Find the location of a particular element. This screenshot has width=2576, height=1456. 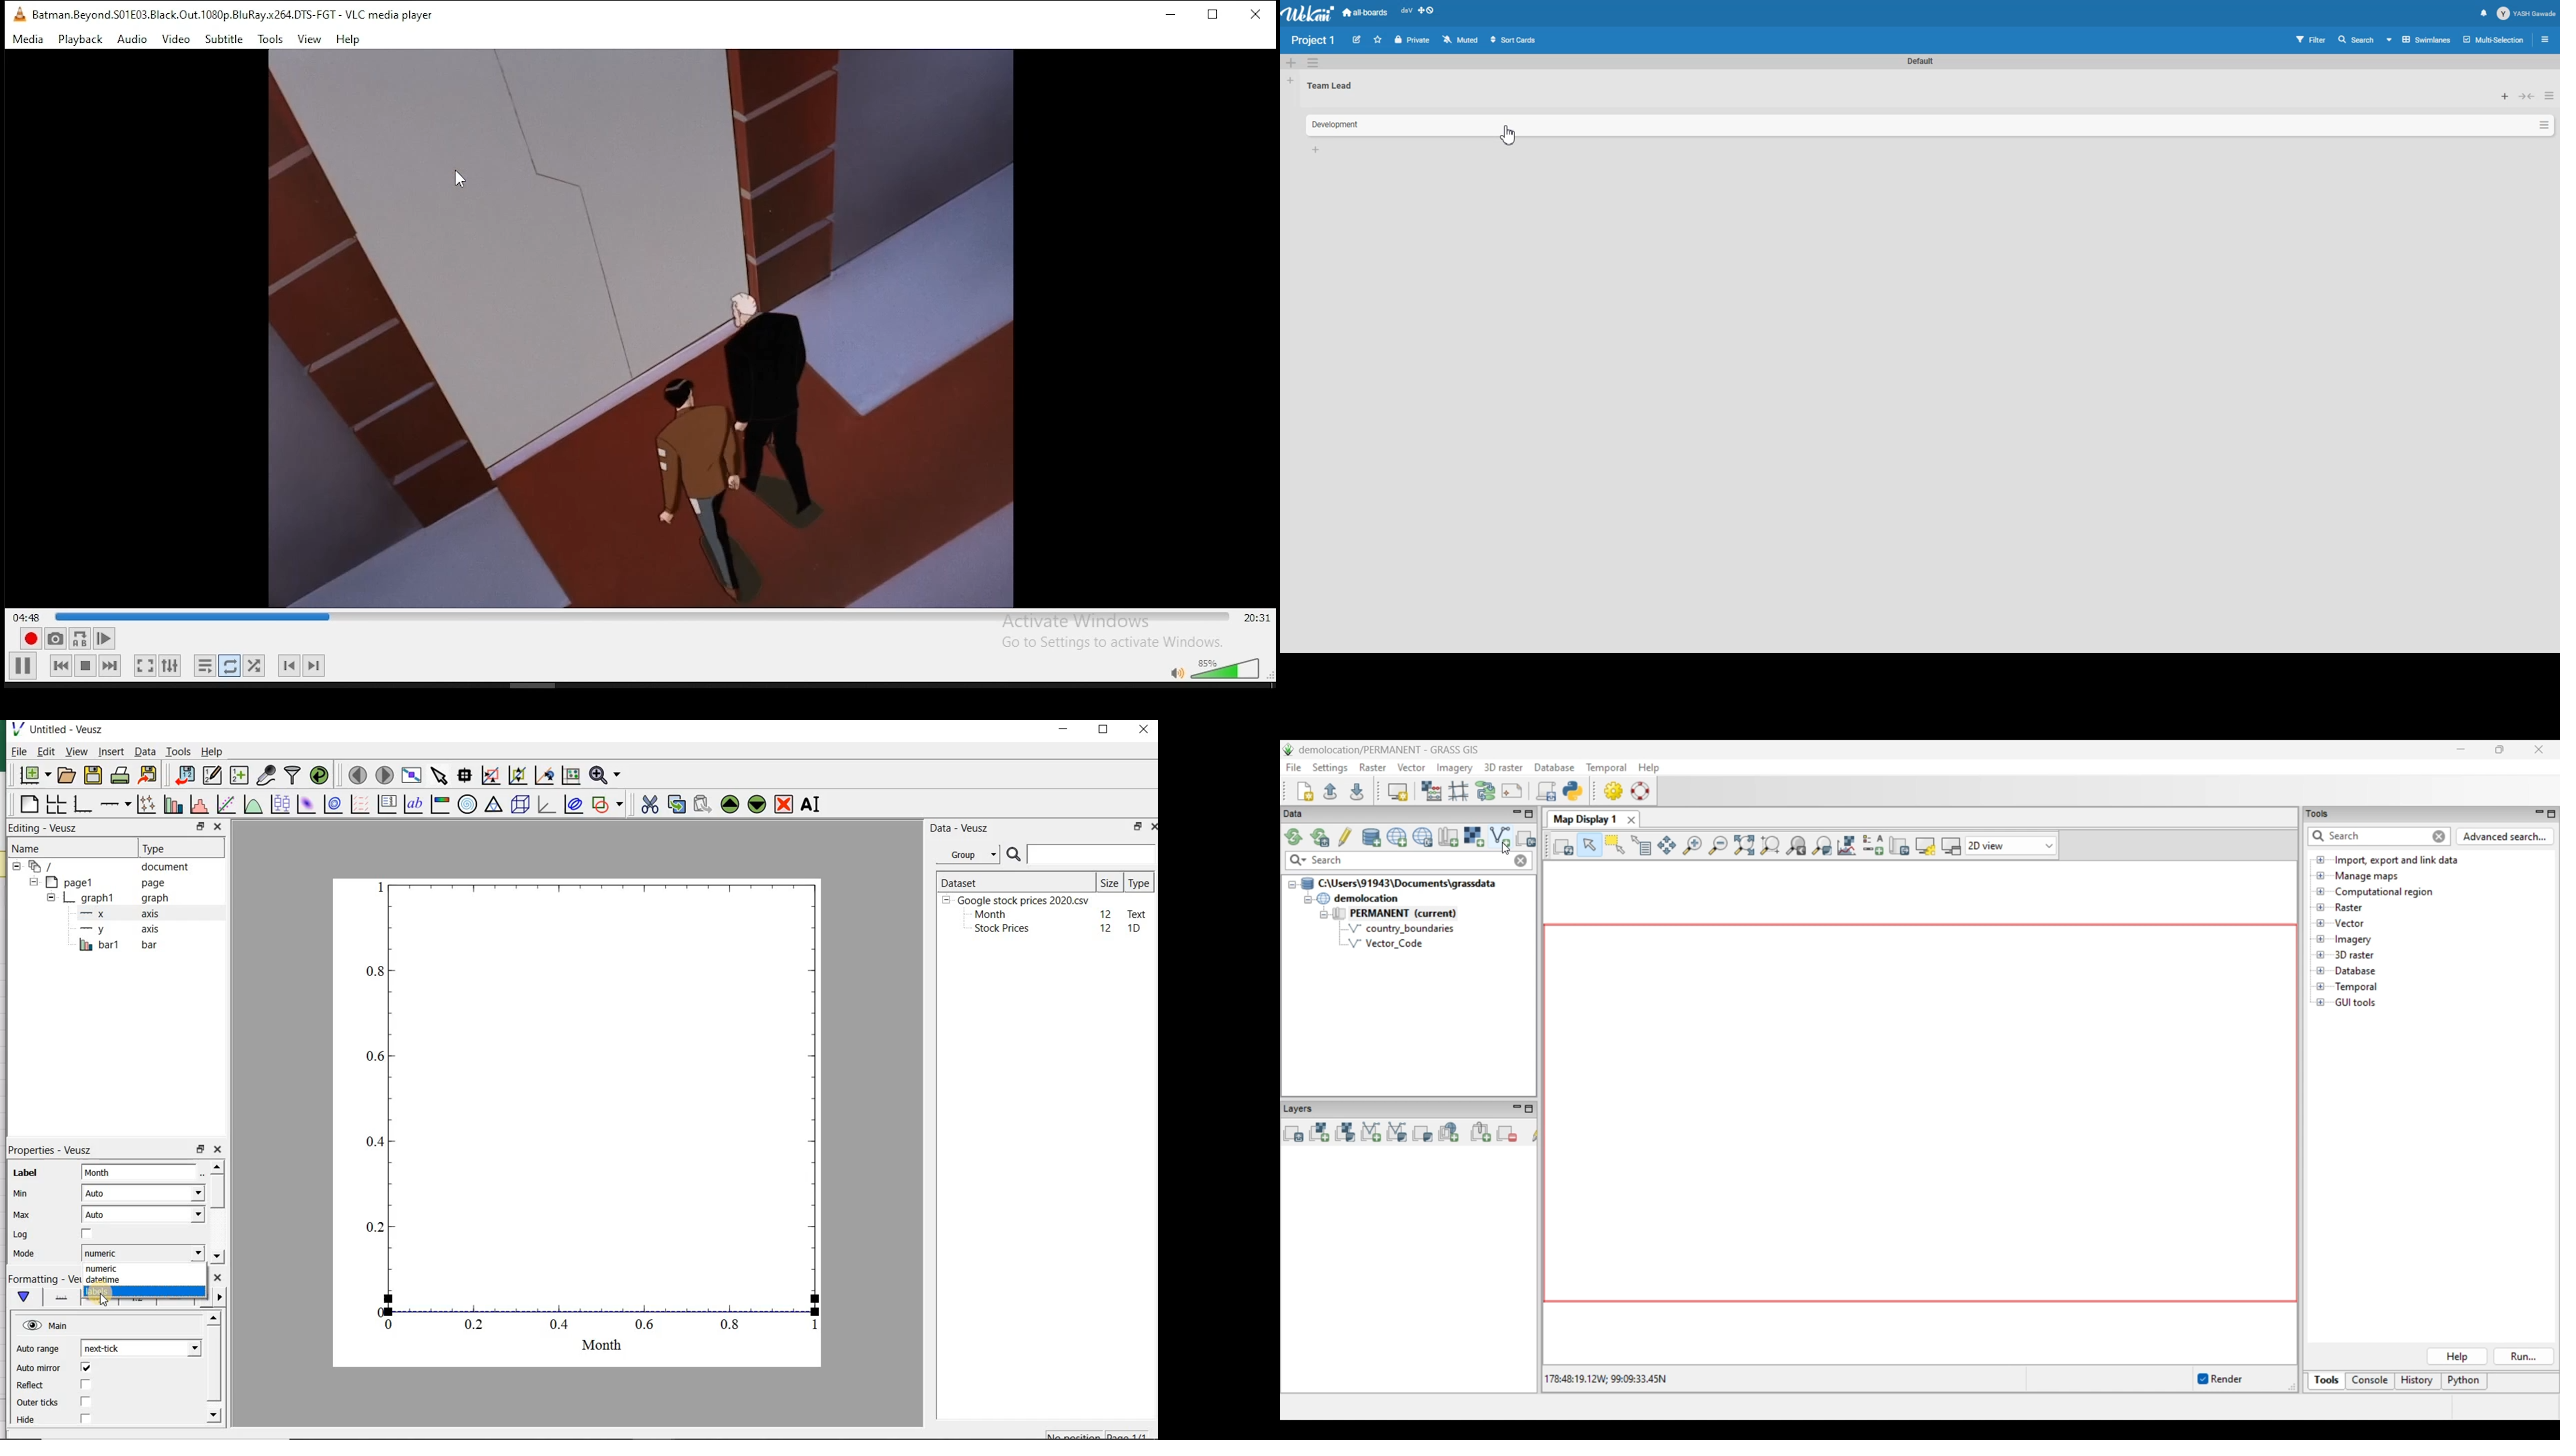

Log is located at coordinates (20, 1234).